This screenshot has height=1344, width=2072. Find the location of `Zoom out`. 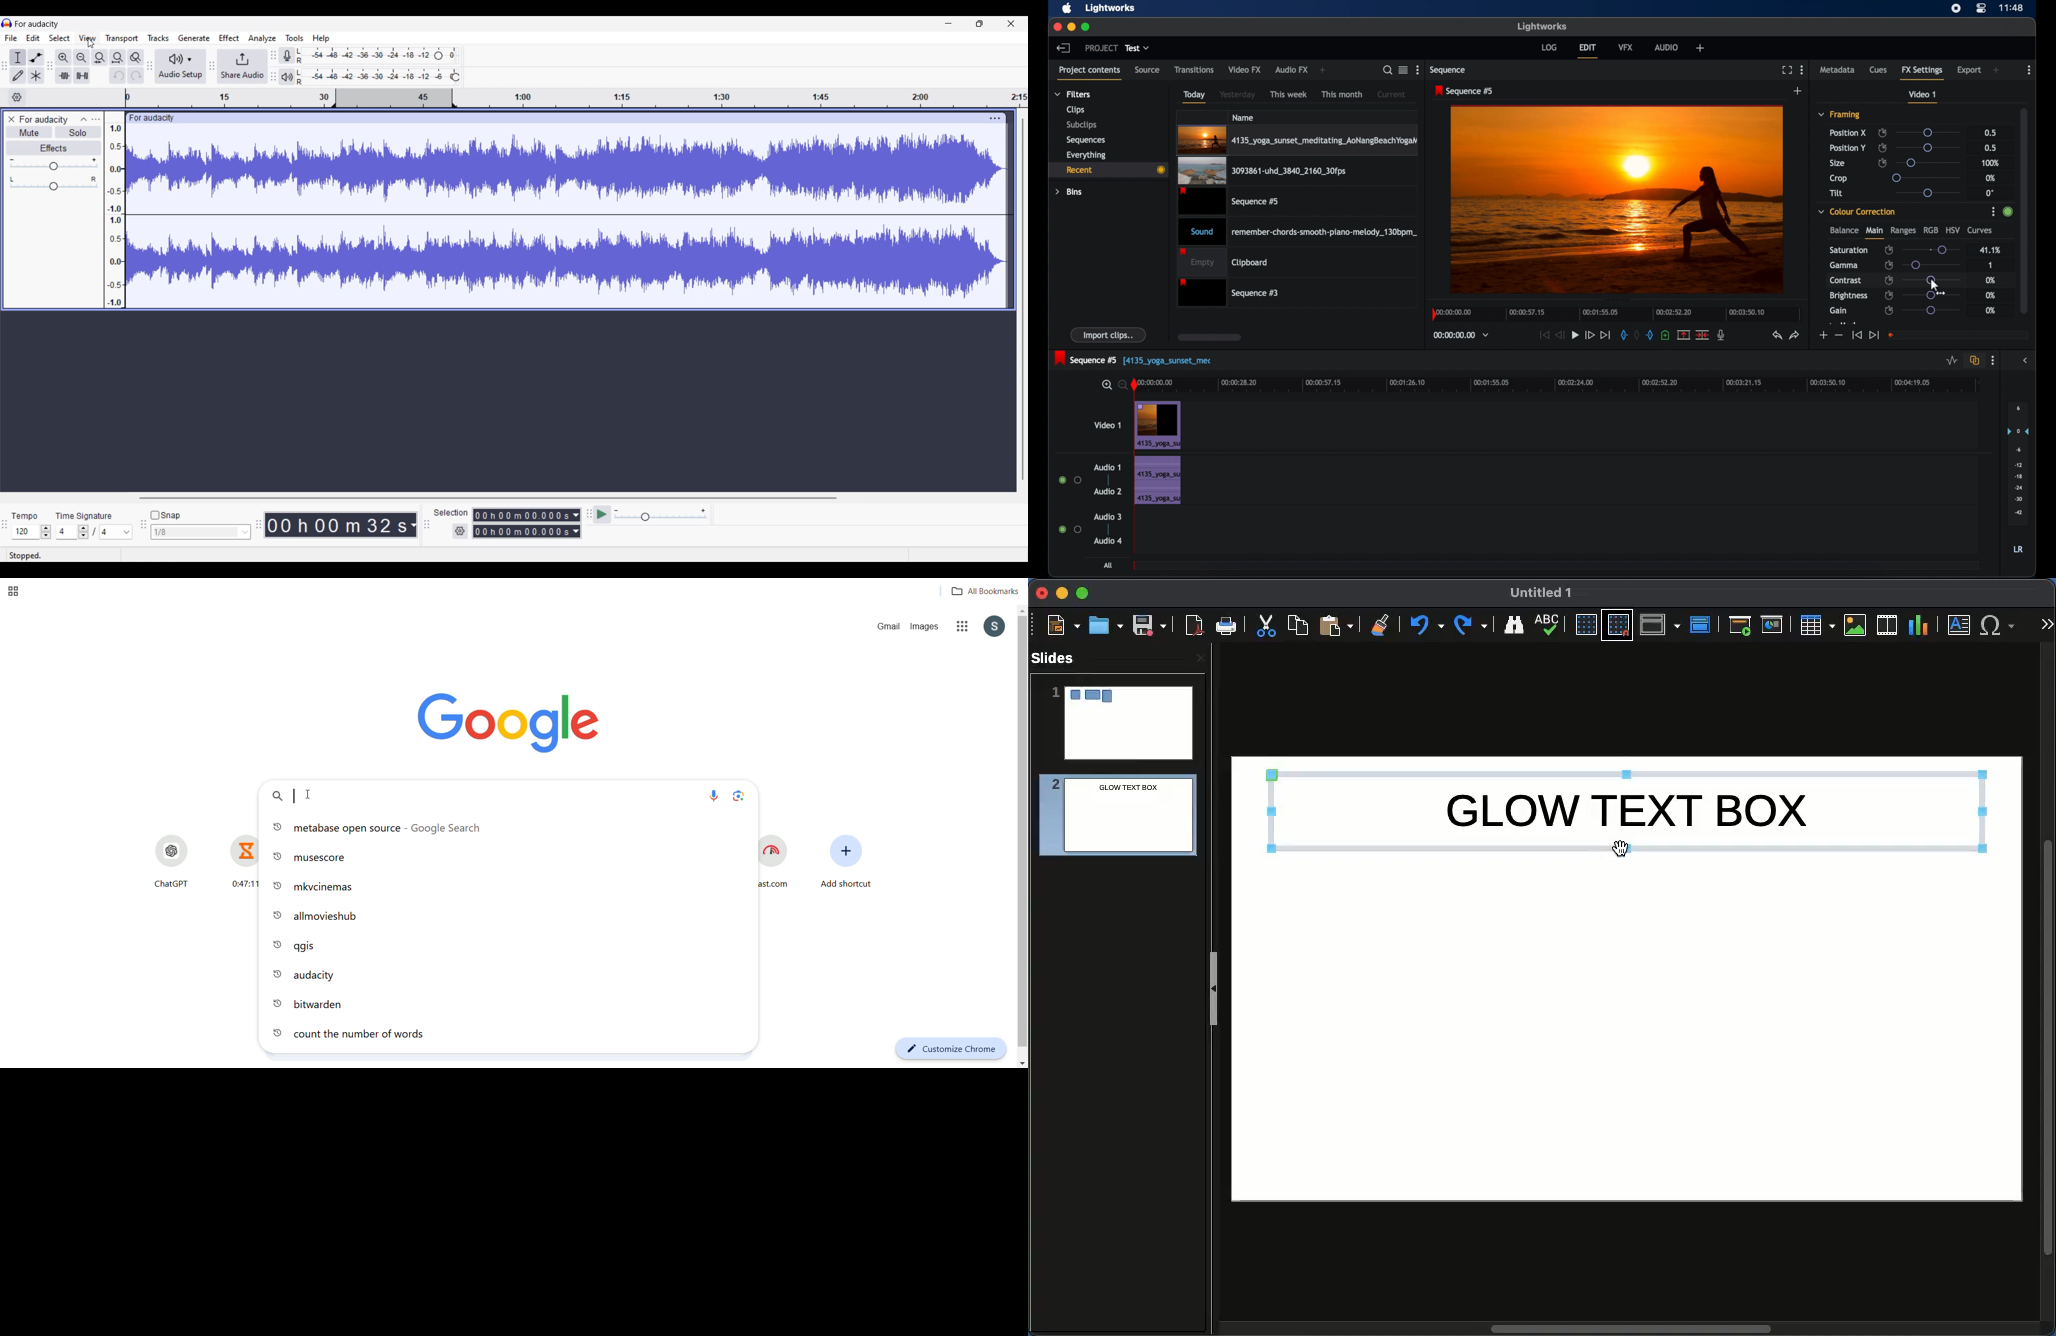

Zoom out is located at coordinates (82, 58).